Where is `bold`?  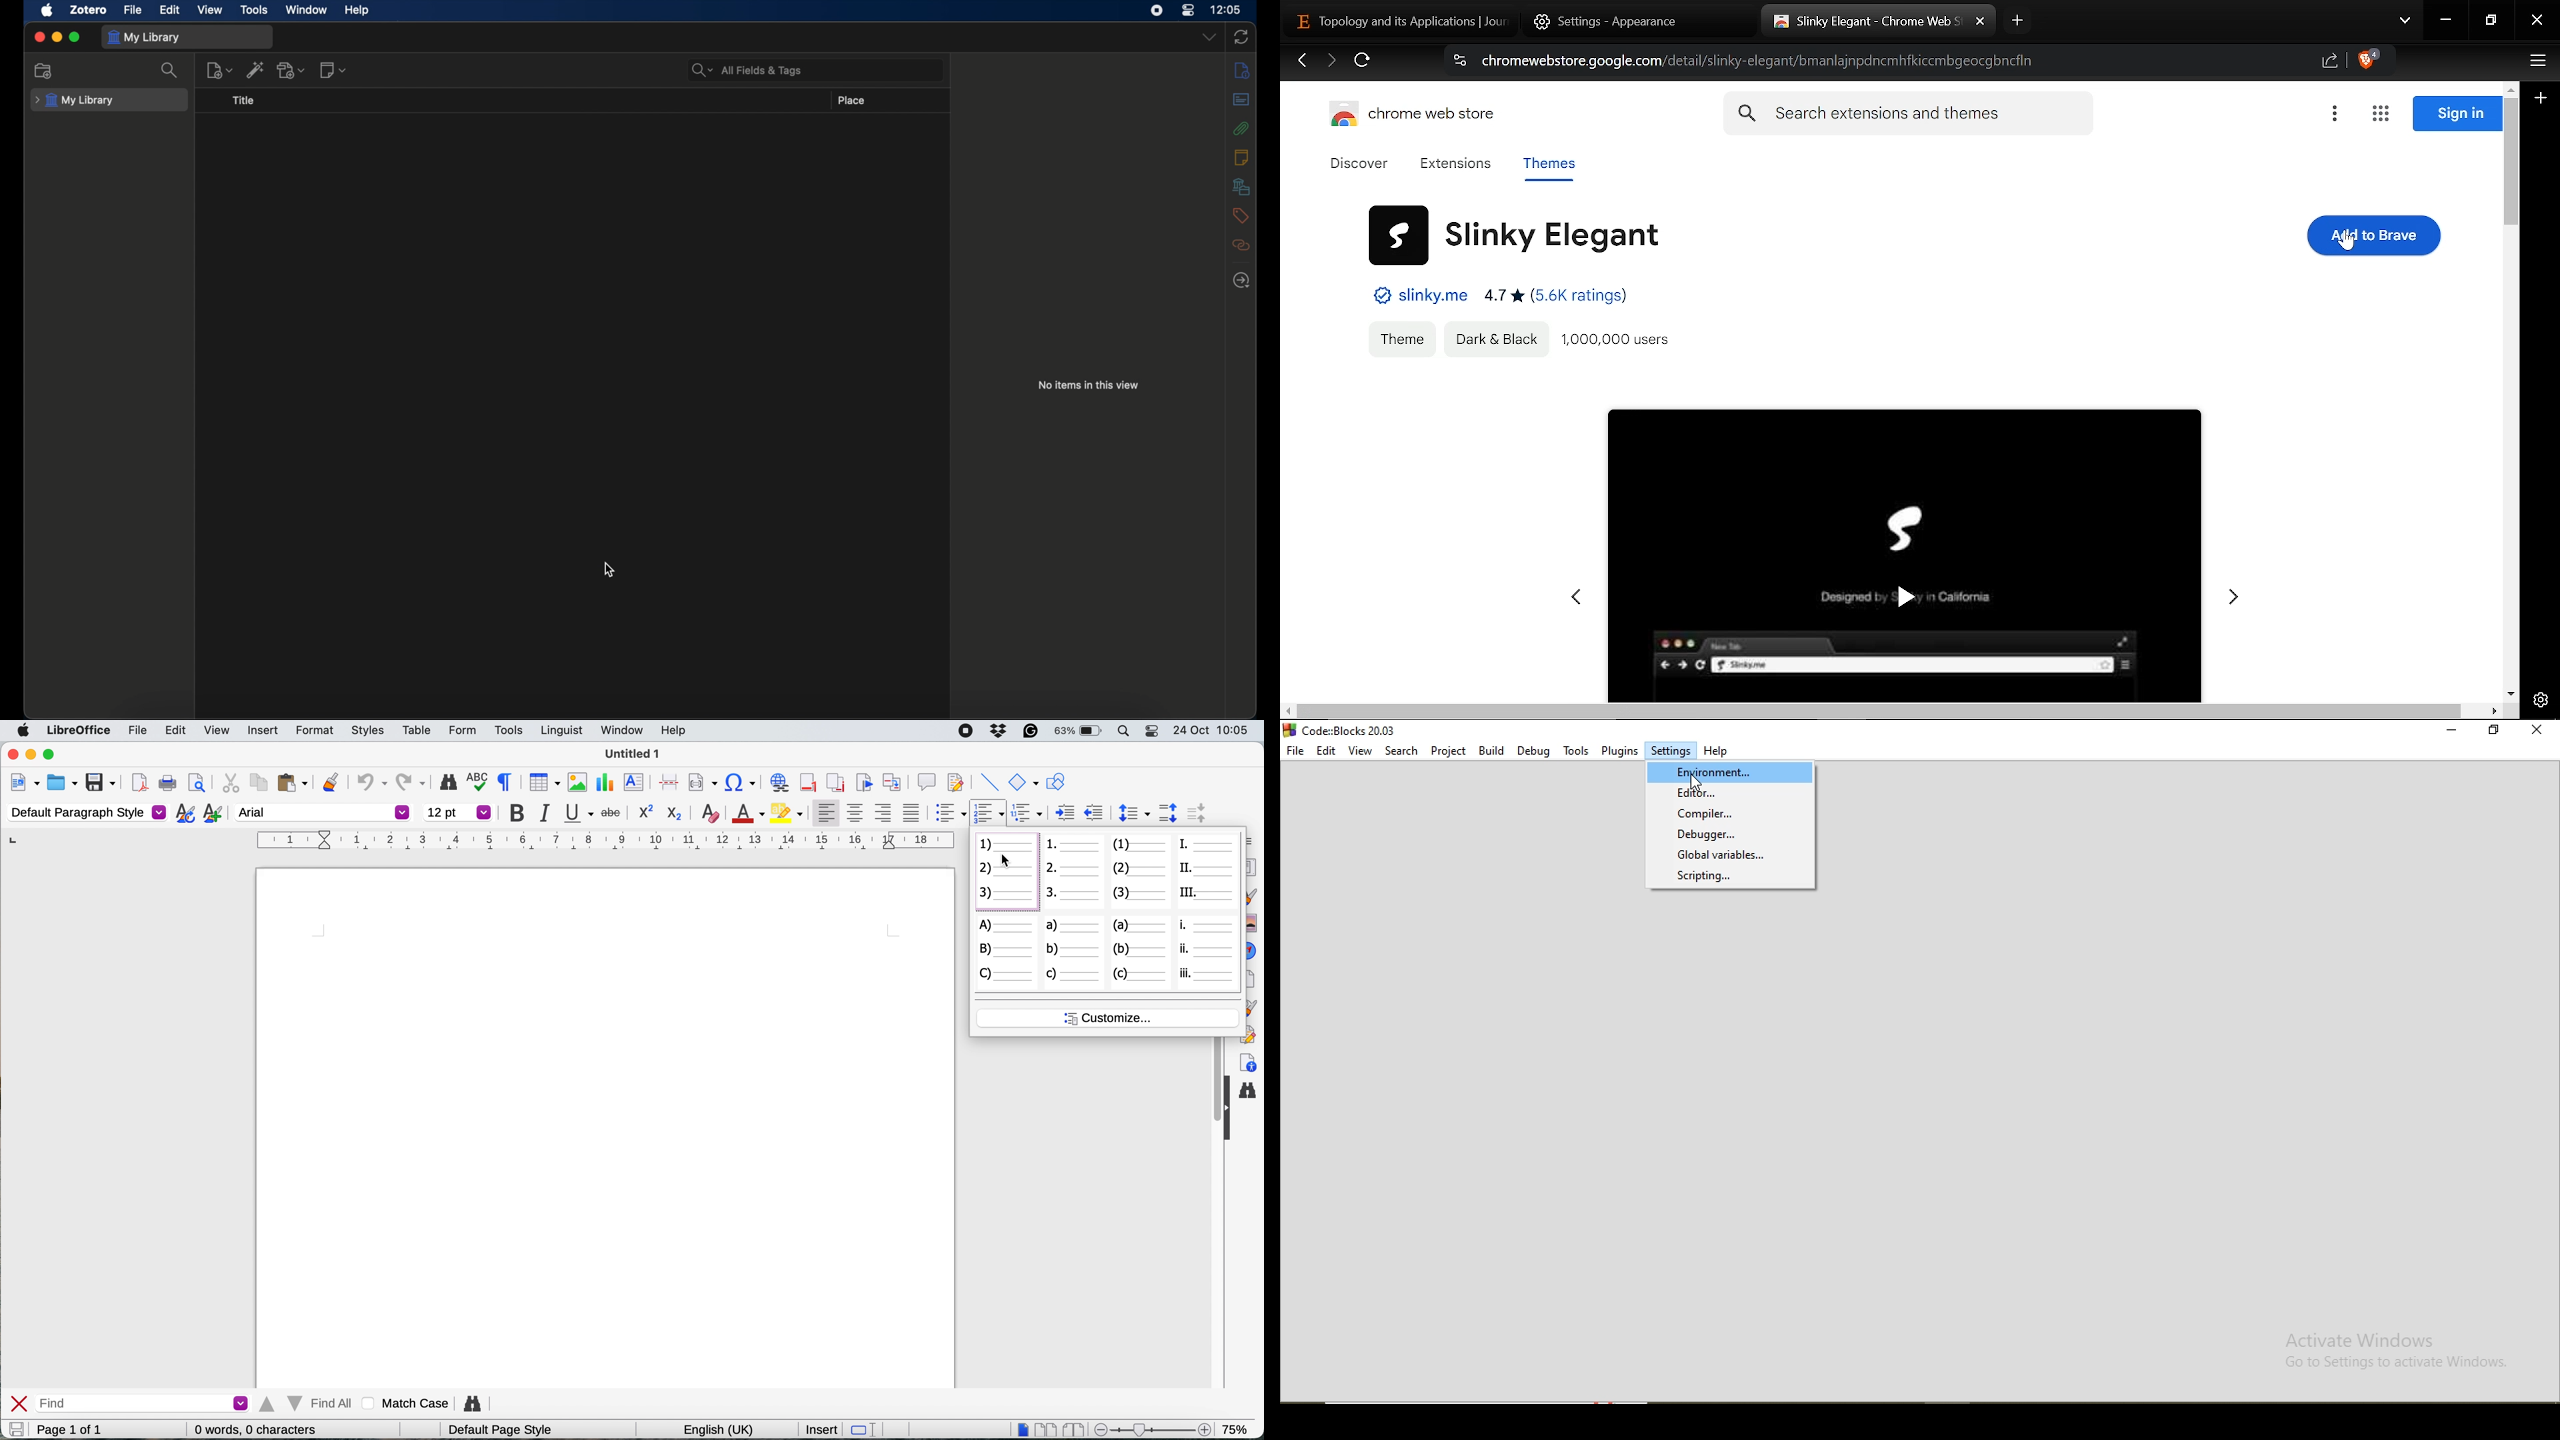 bold is located at coordinates (521, 814).